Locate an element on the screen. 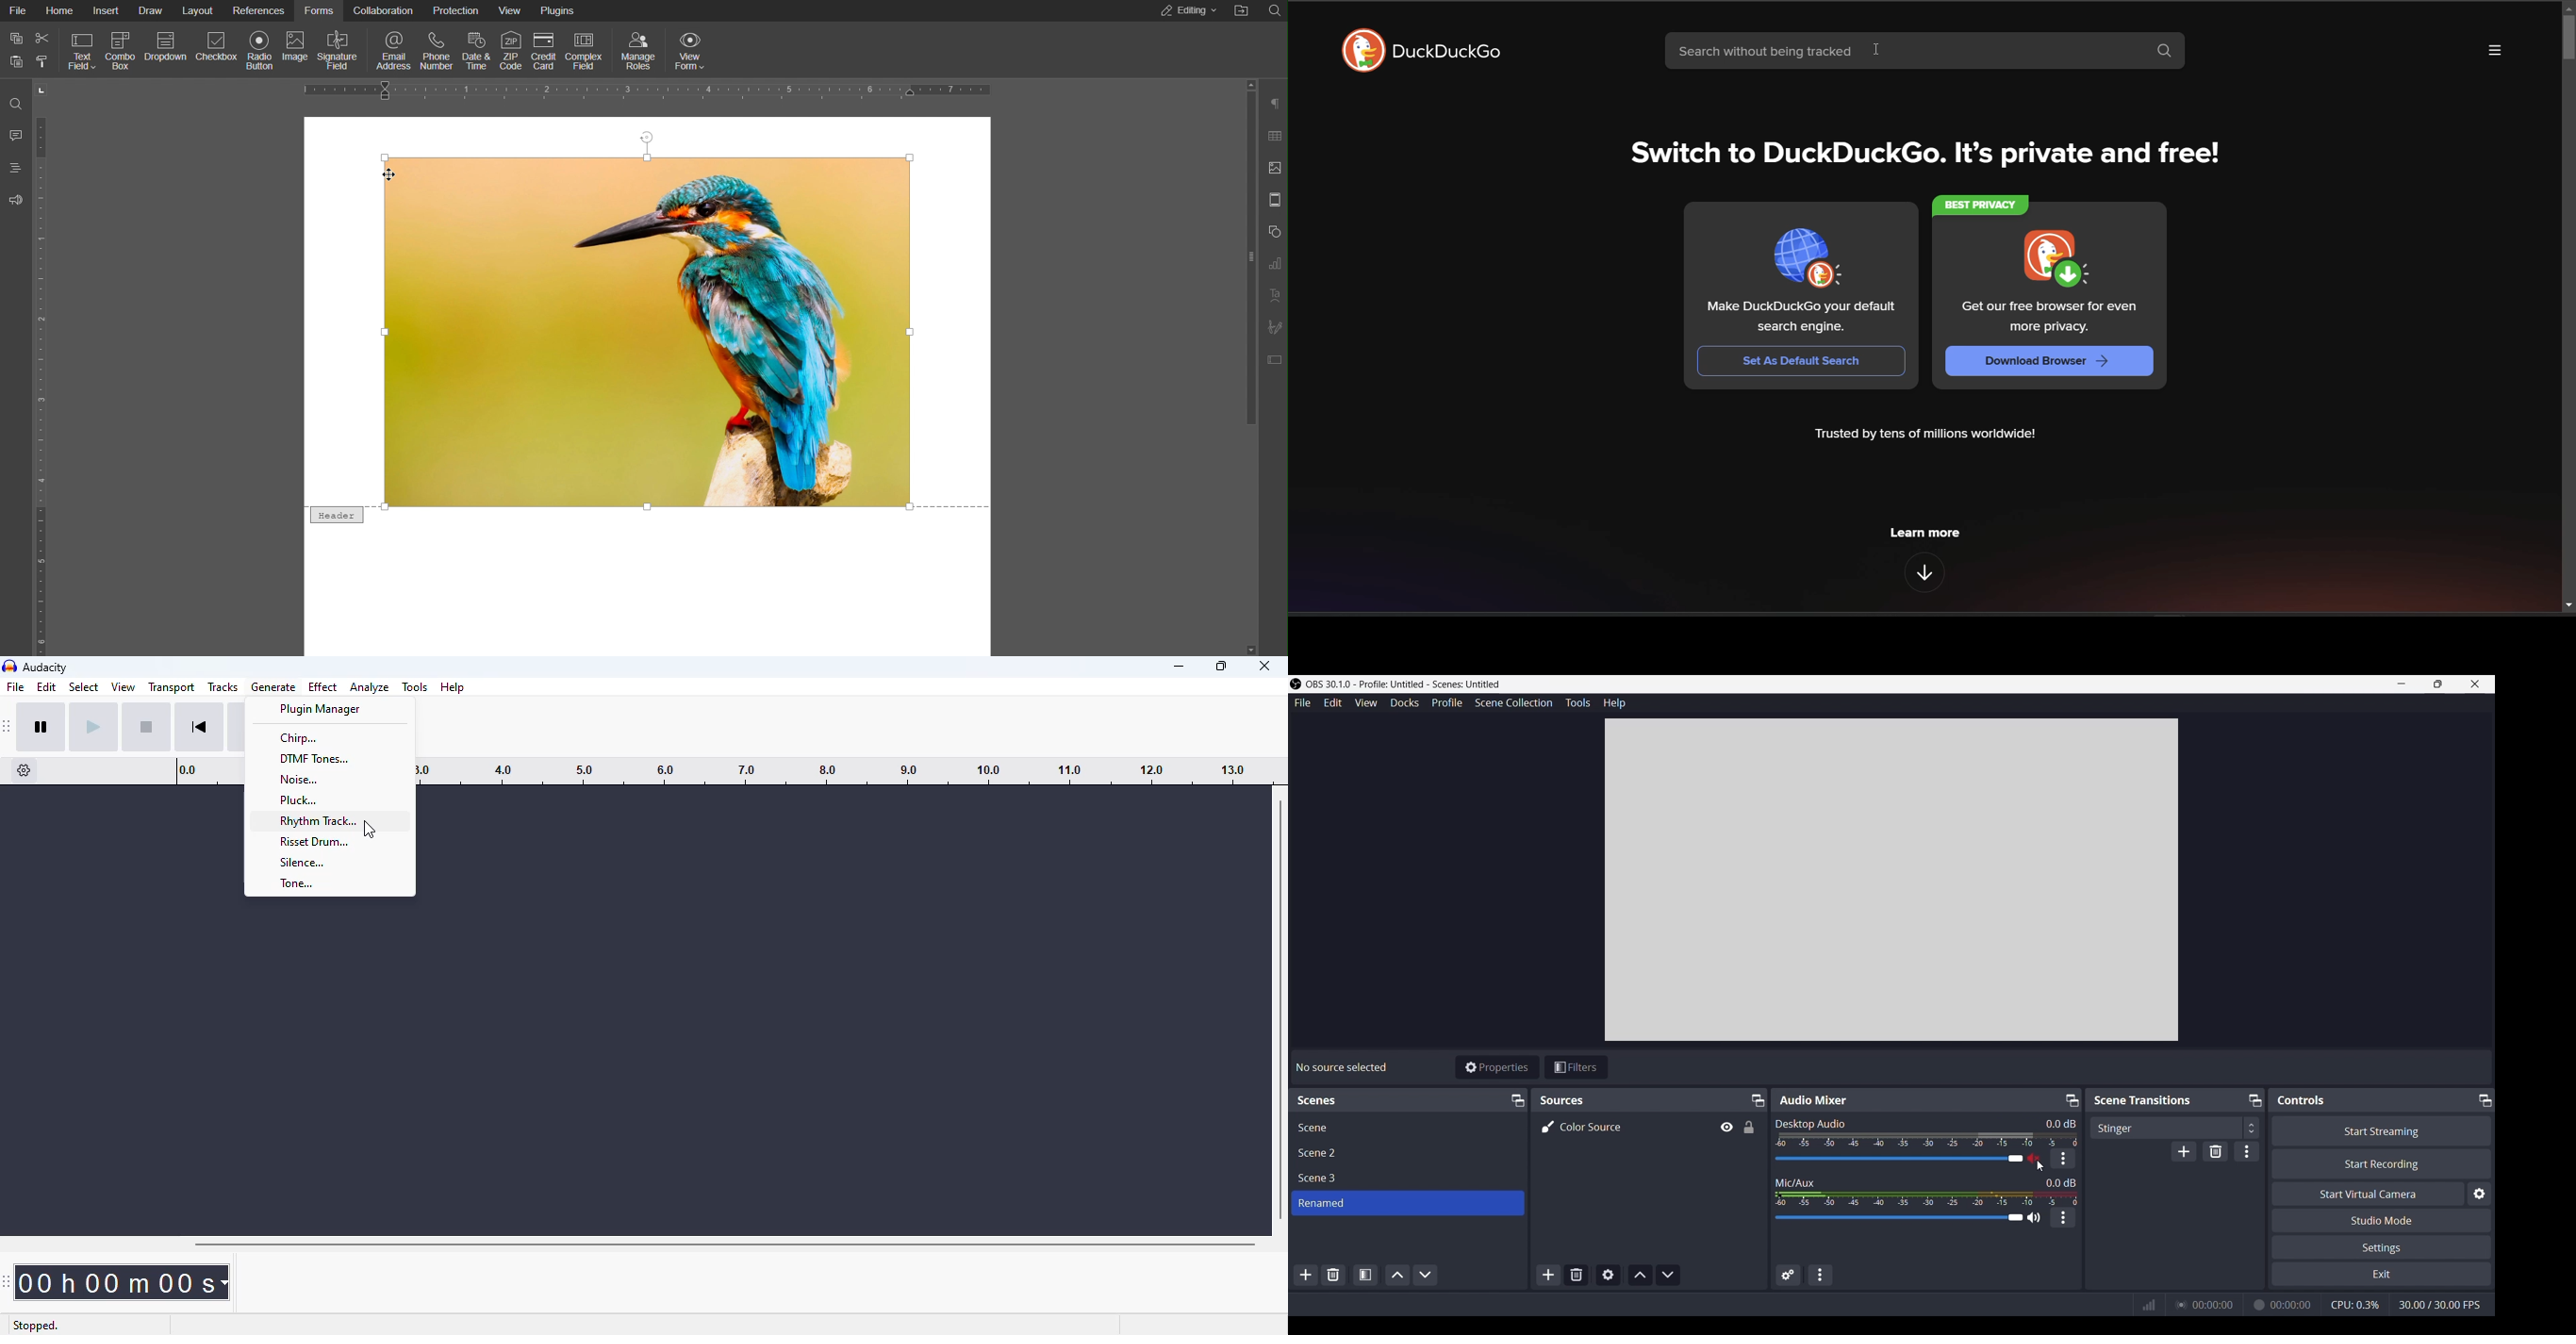 This screenshot has width=2576, height=1344. pause is located at coordinates (41, 727).